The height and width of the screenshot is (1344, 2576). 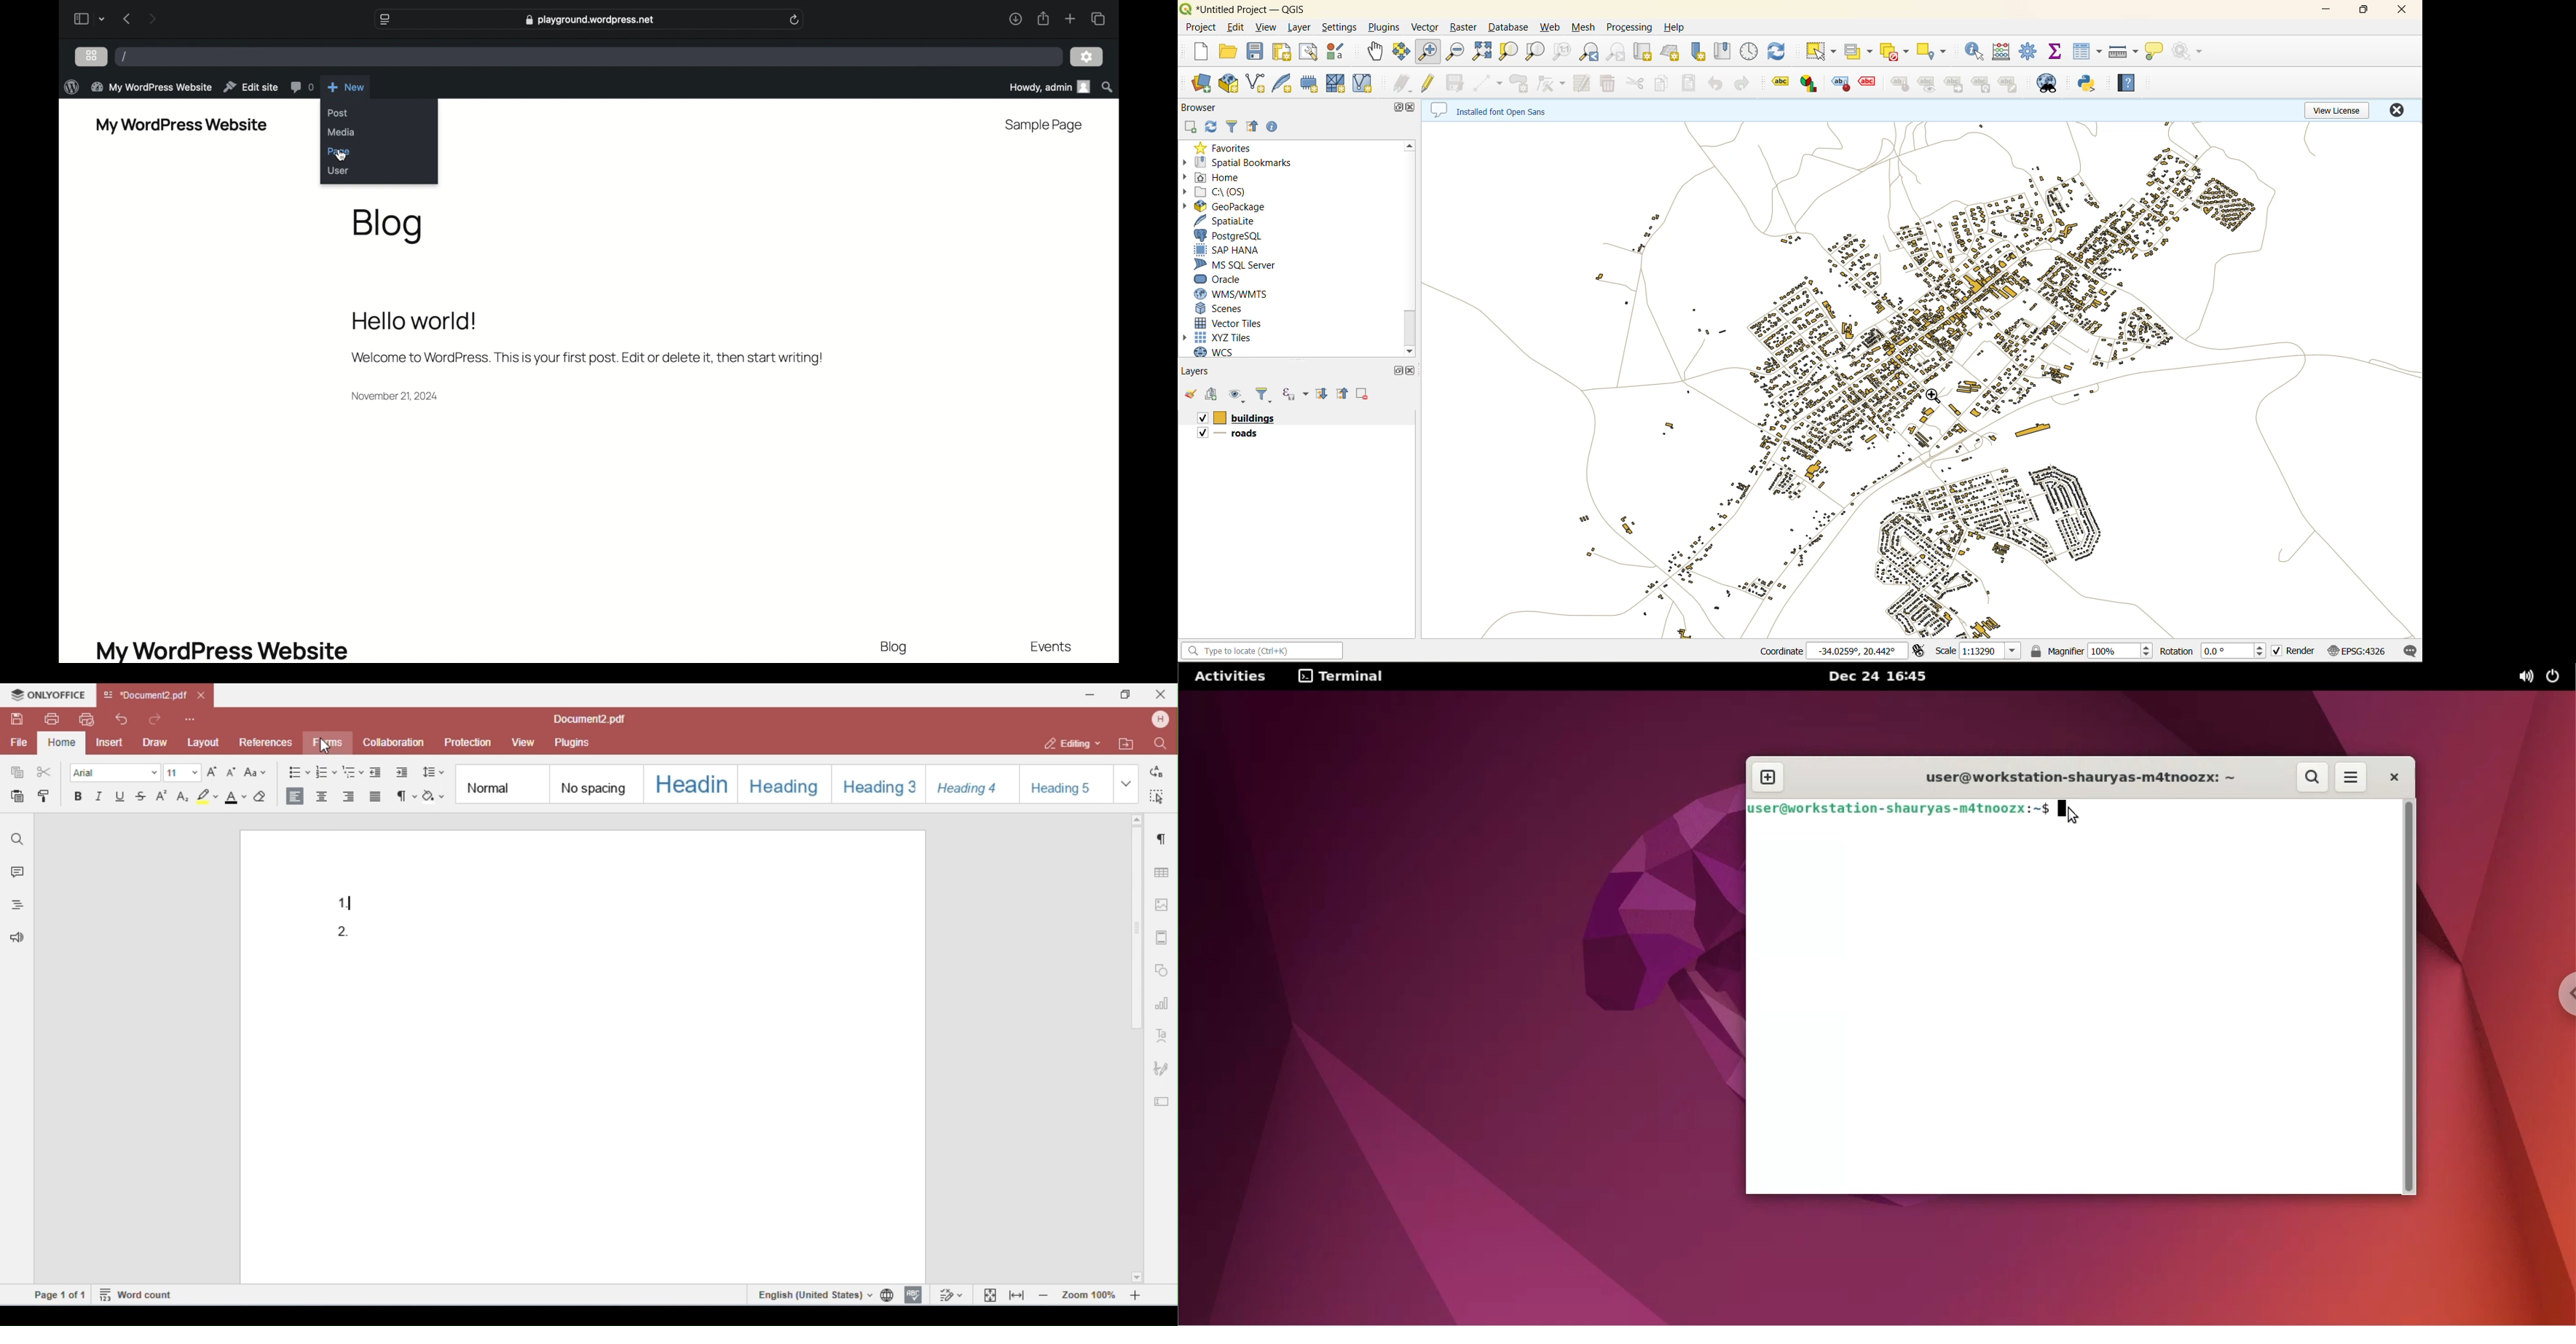 What do you see at coordinates (591, 20) in the screenshot?
I see `web address` at bounding box center [591, 20].